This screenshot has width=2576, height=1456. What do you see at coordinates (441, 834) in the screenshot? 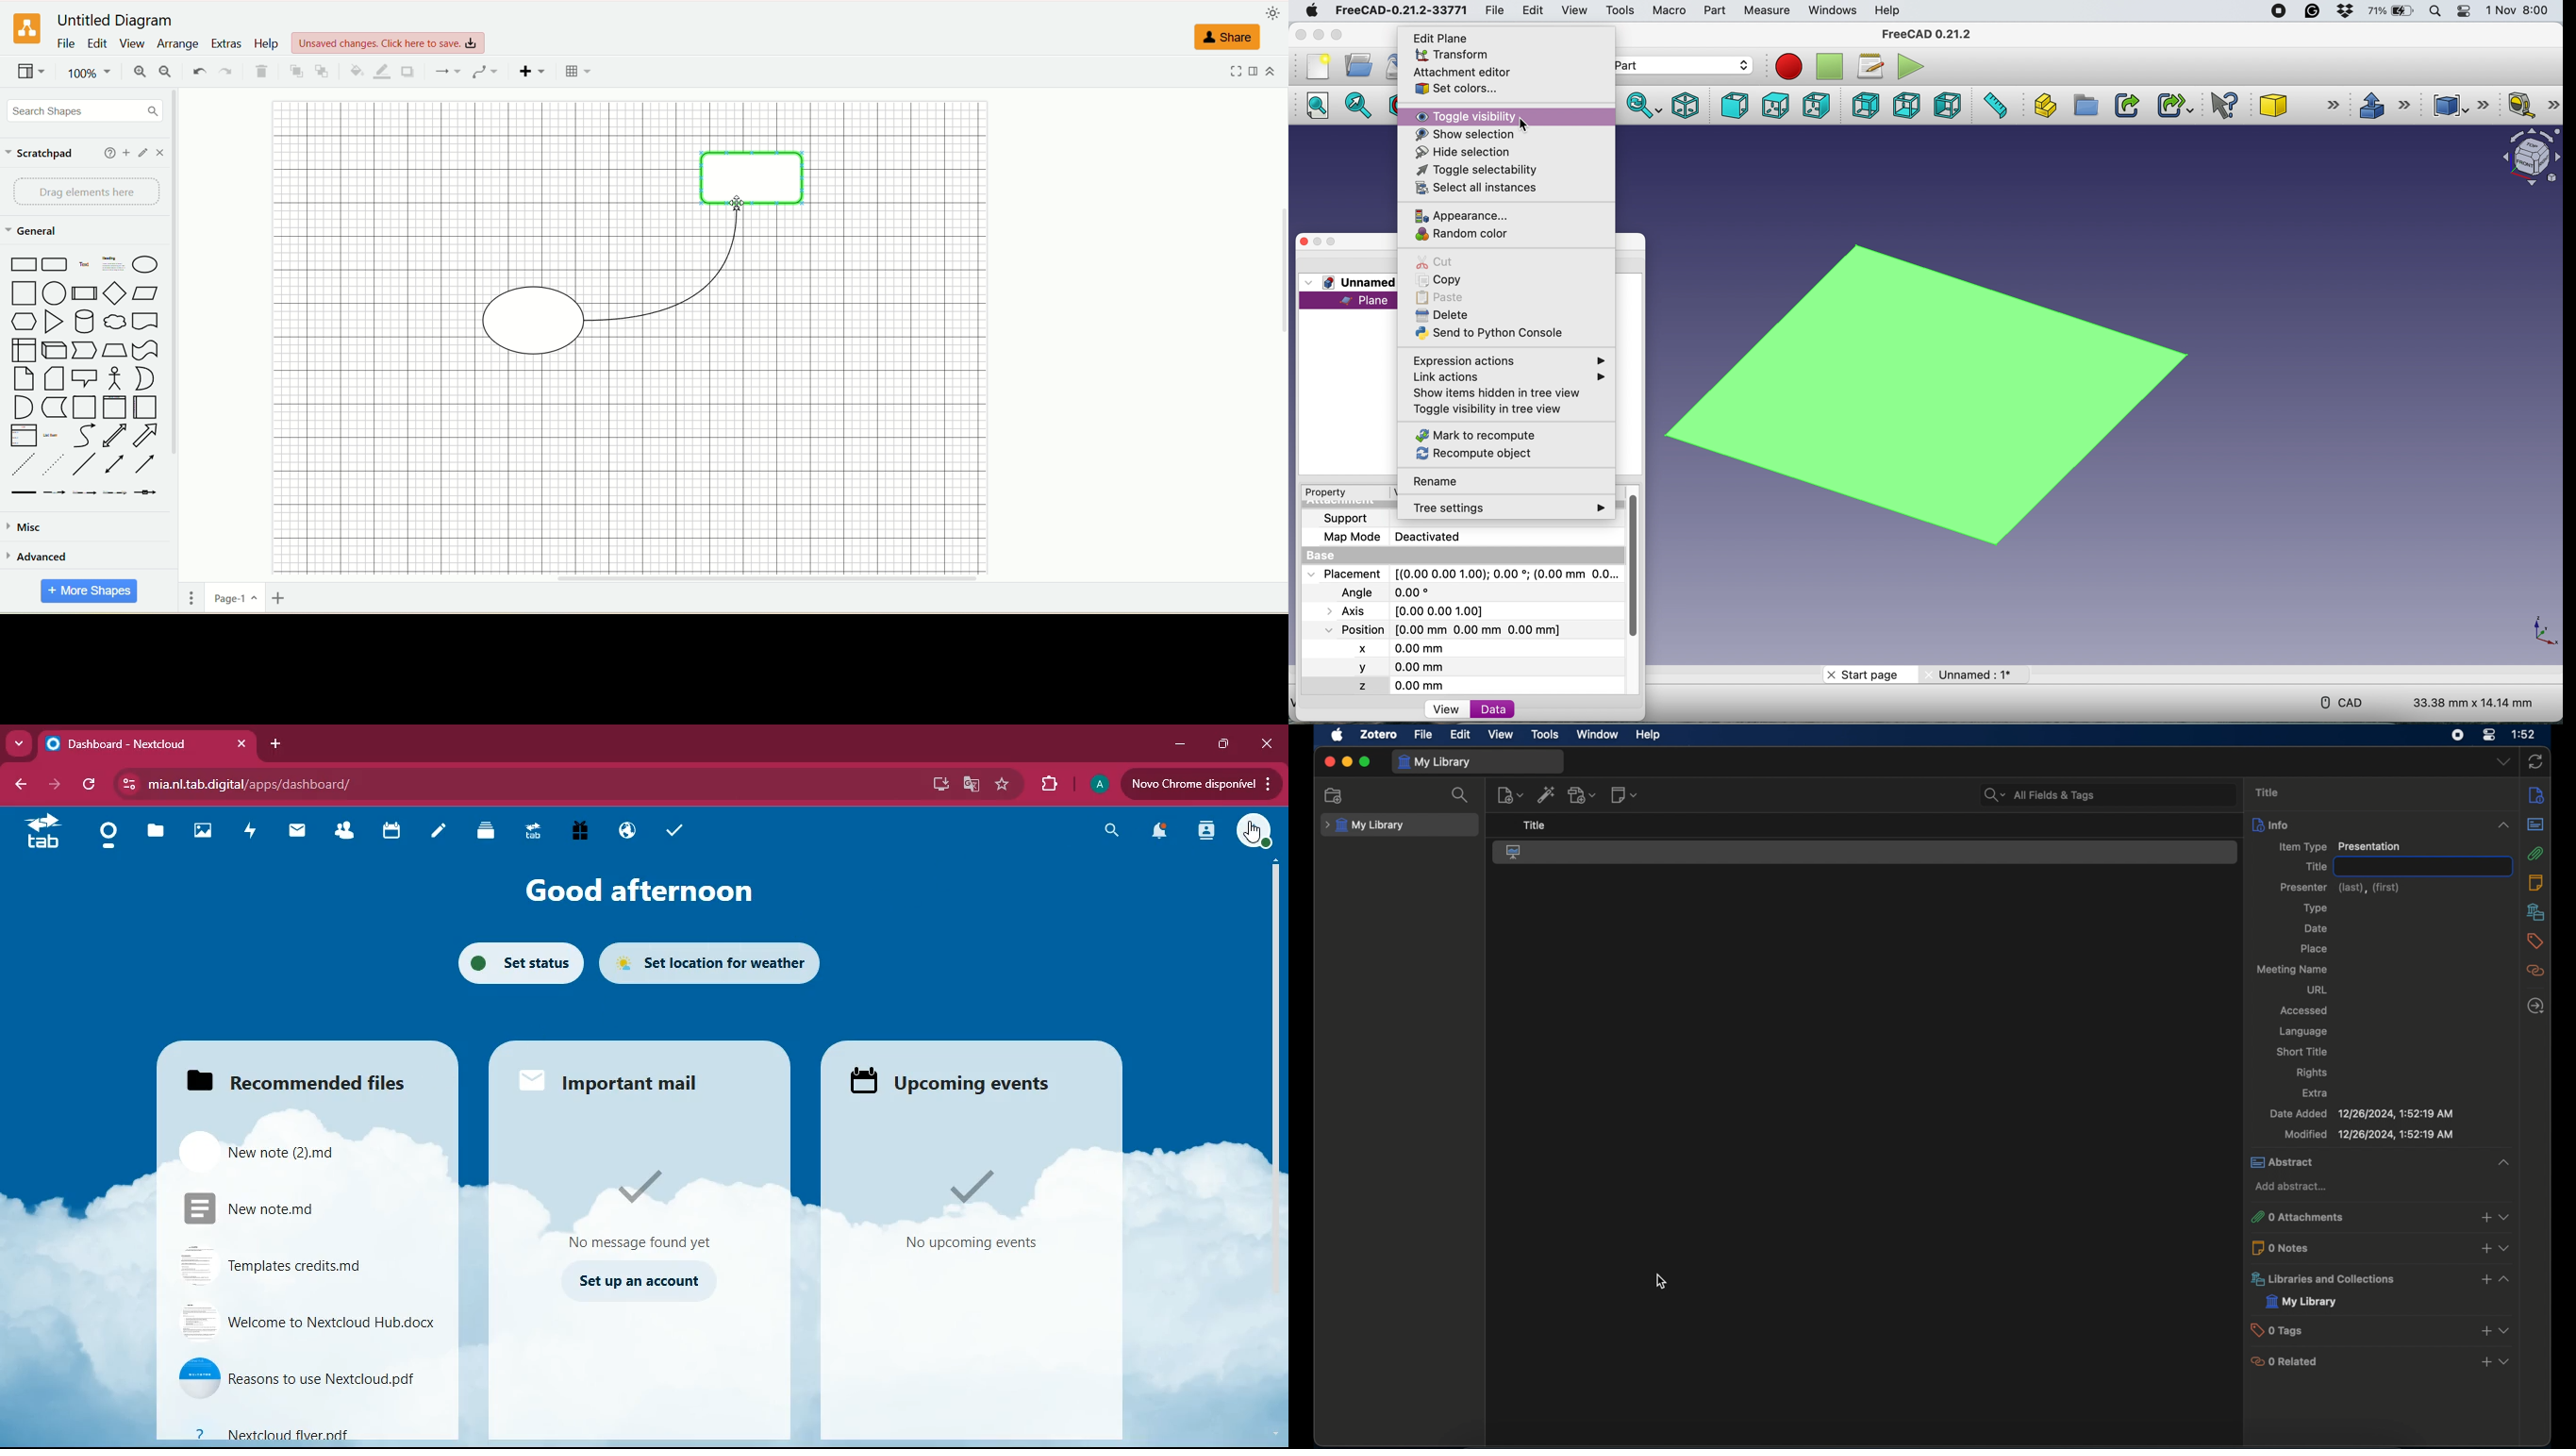
I see `notes` at bounding box center [441, 834].